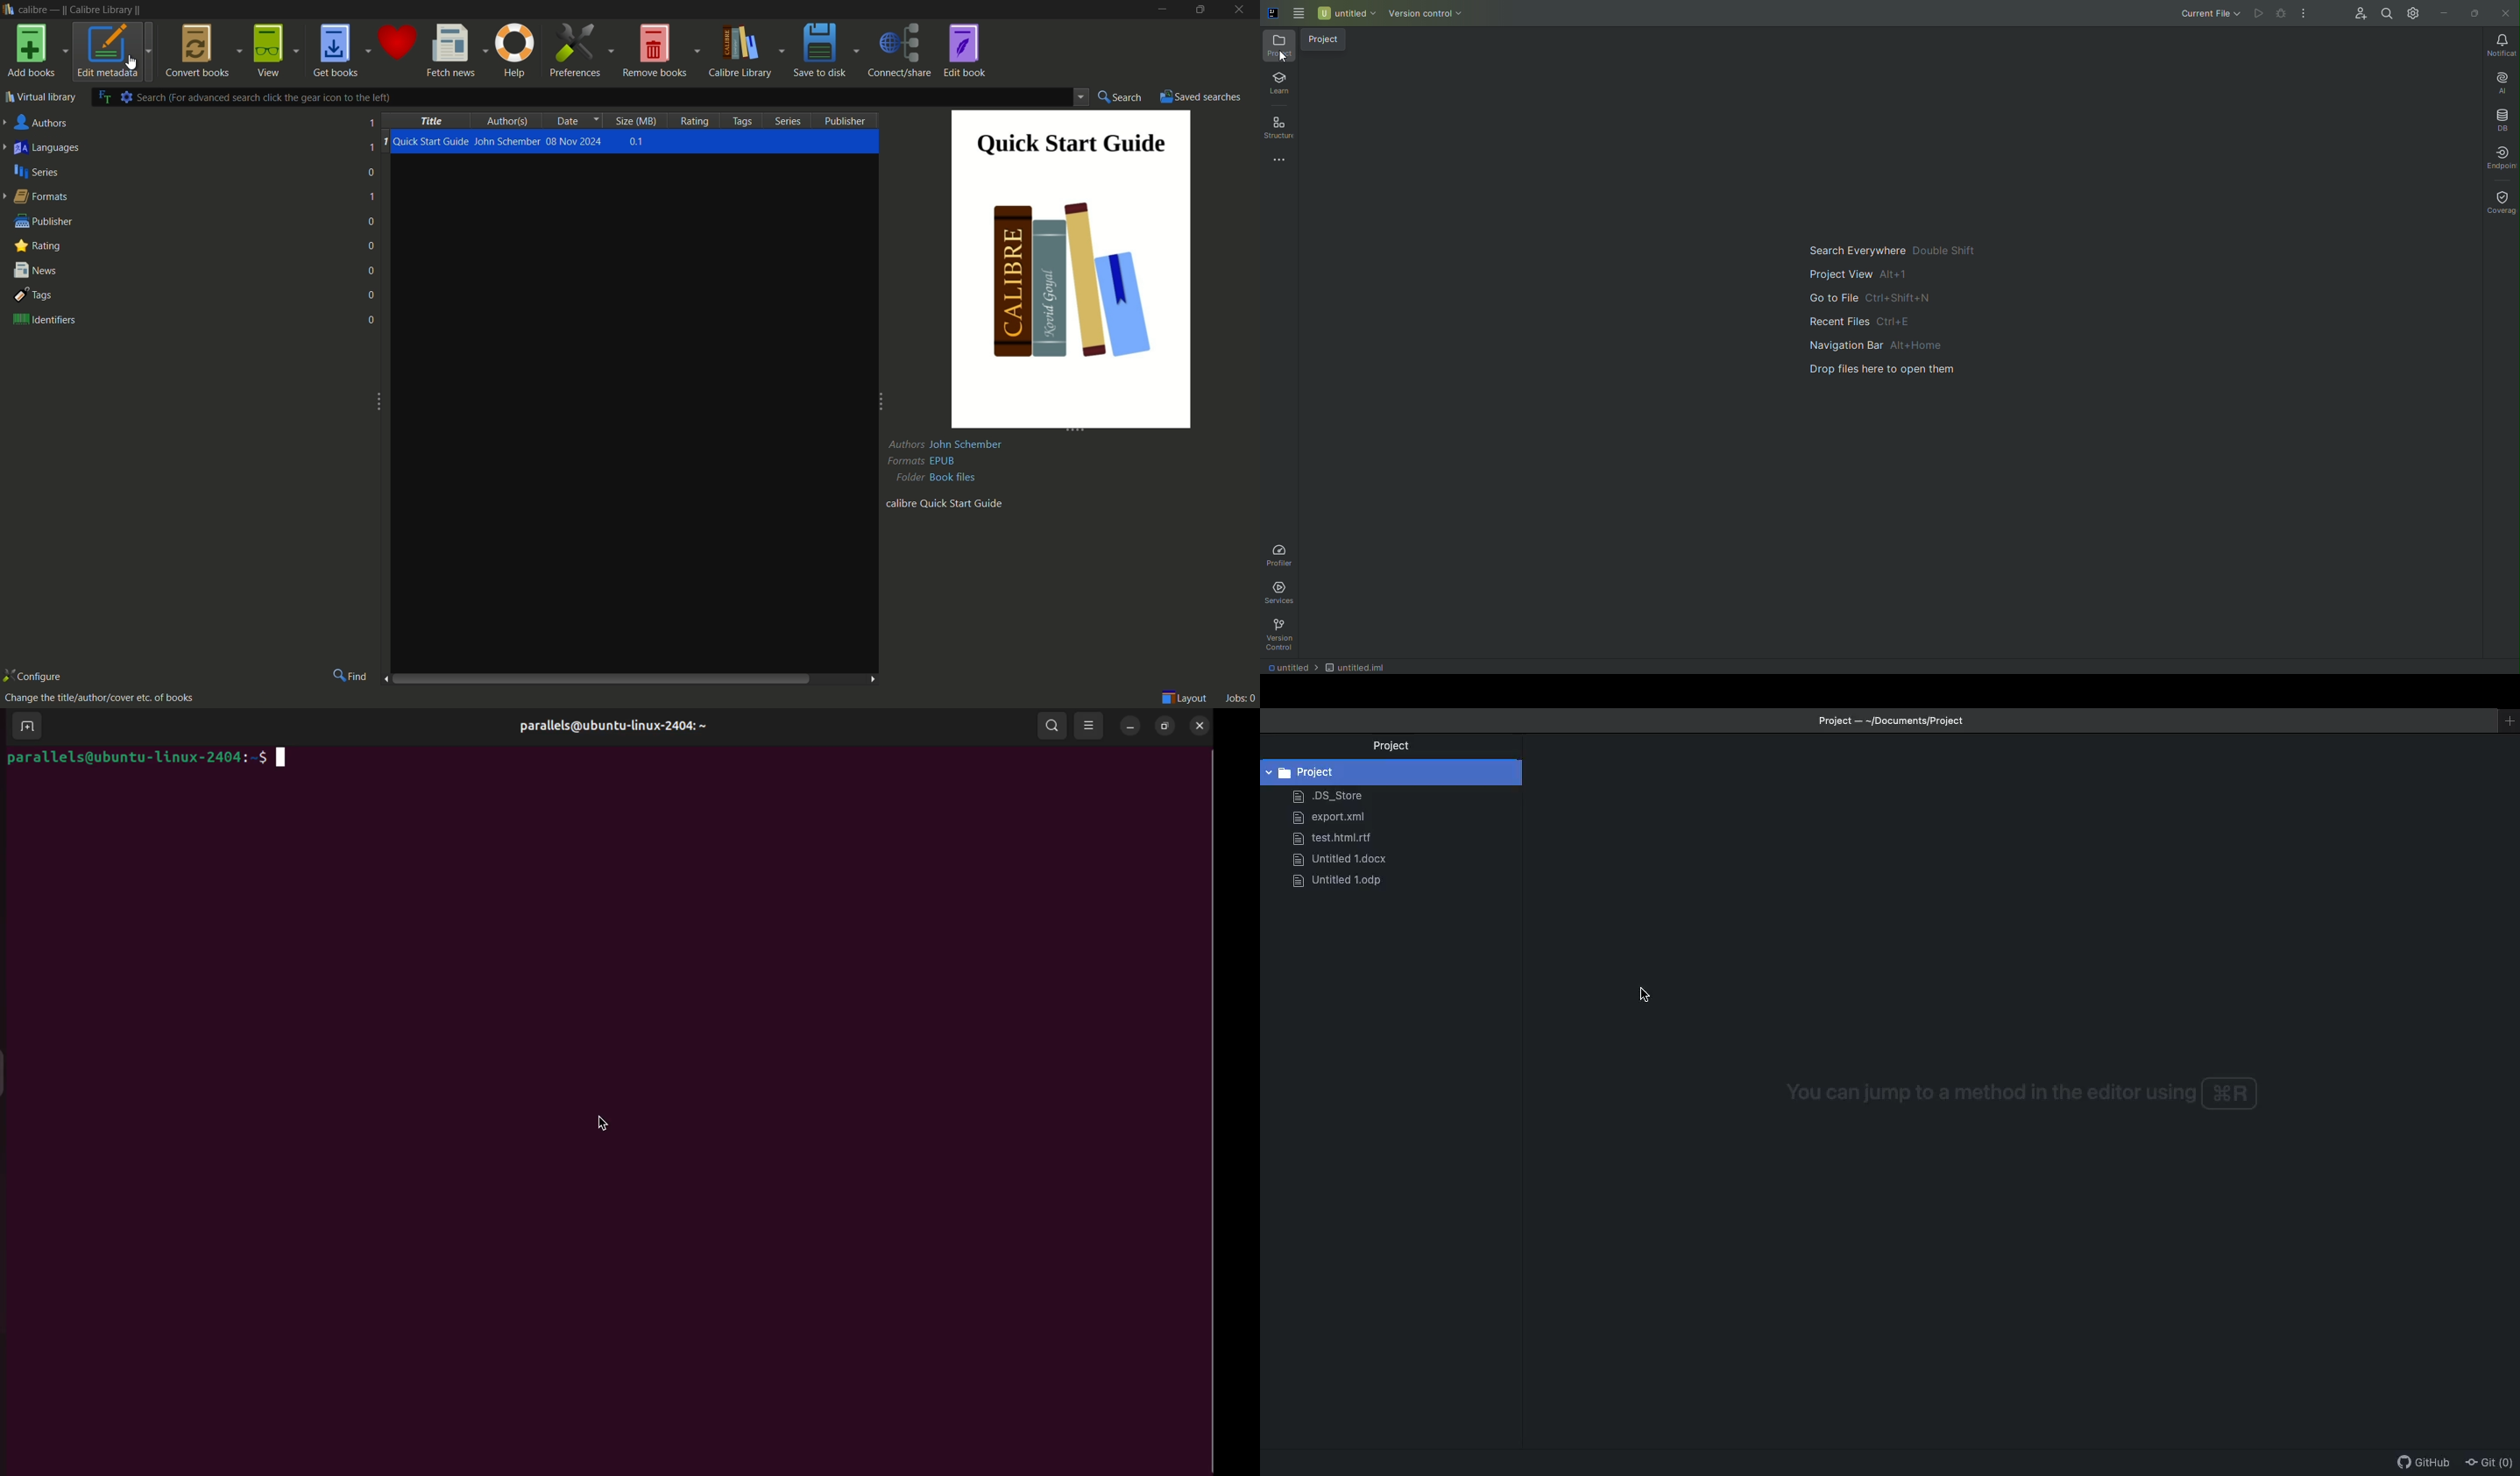  I want to click on close, so click(1197, 725).